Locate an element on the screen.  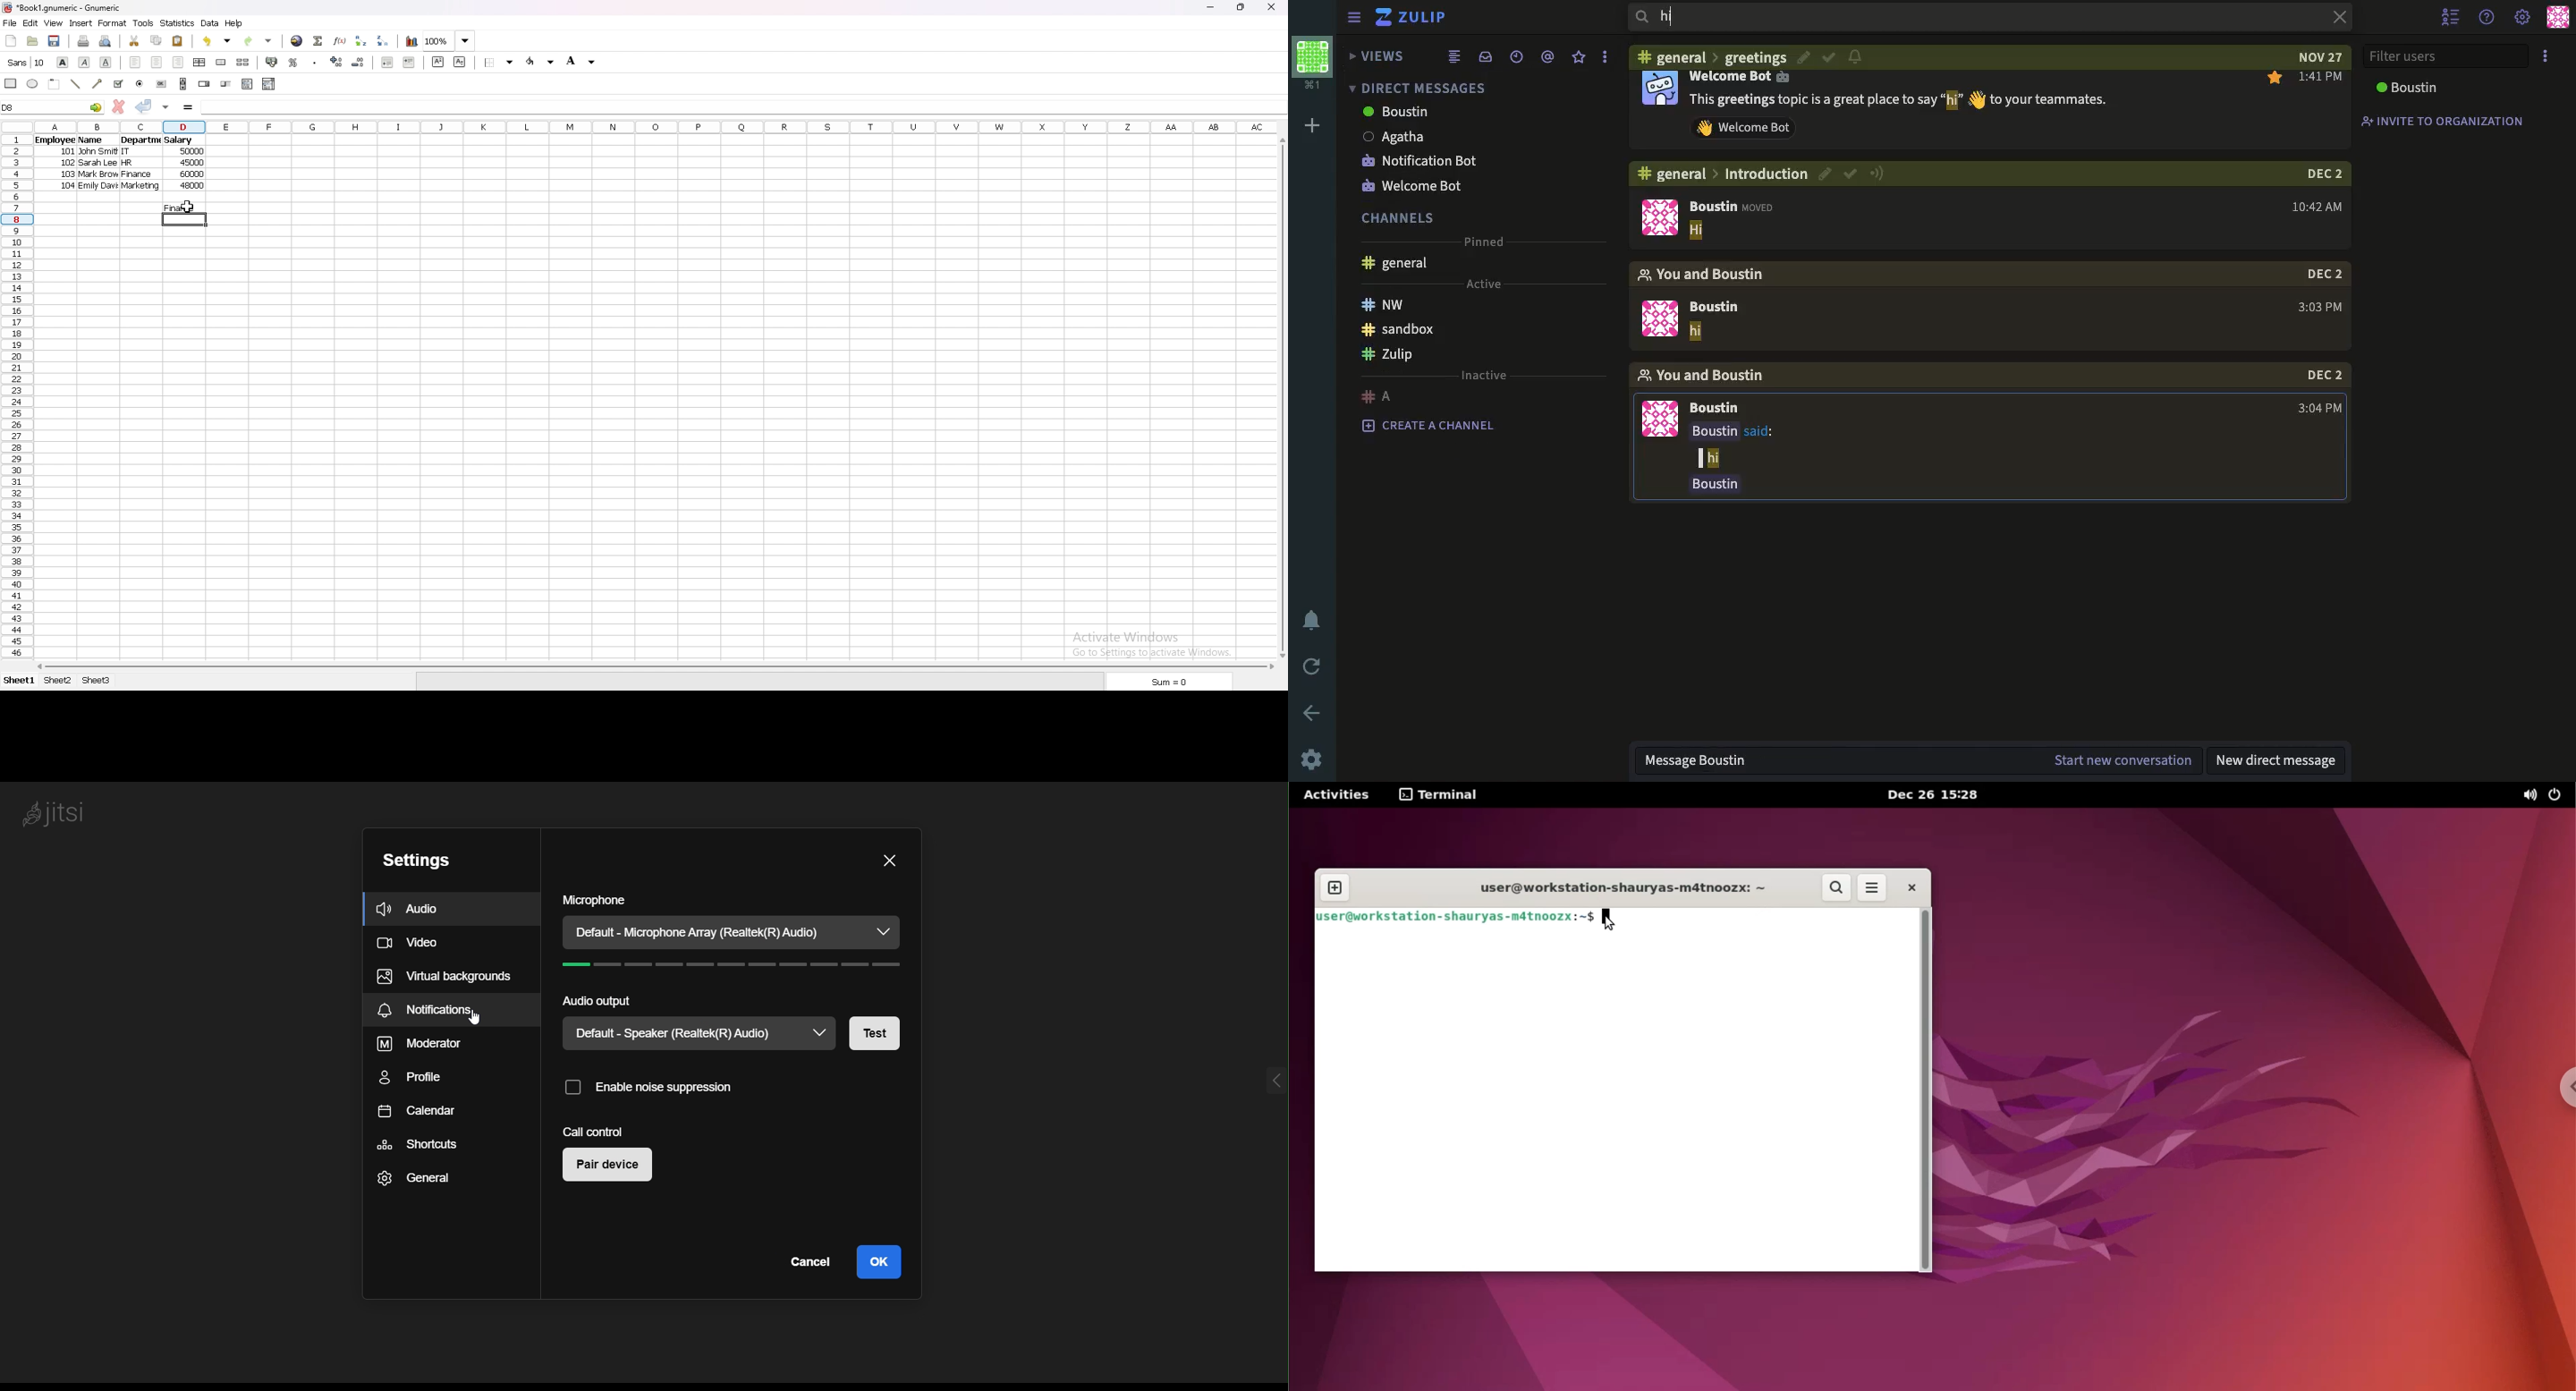
mark as finished is located at coordinates (1826, 57).